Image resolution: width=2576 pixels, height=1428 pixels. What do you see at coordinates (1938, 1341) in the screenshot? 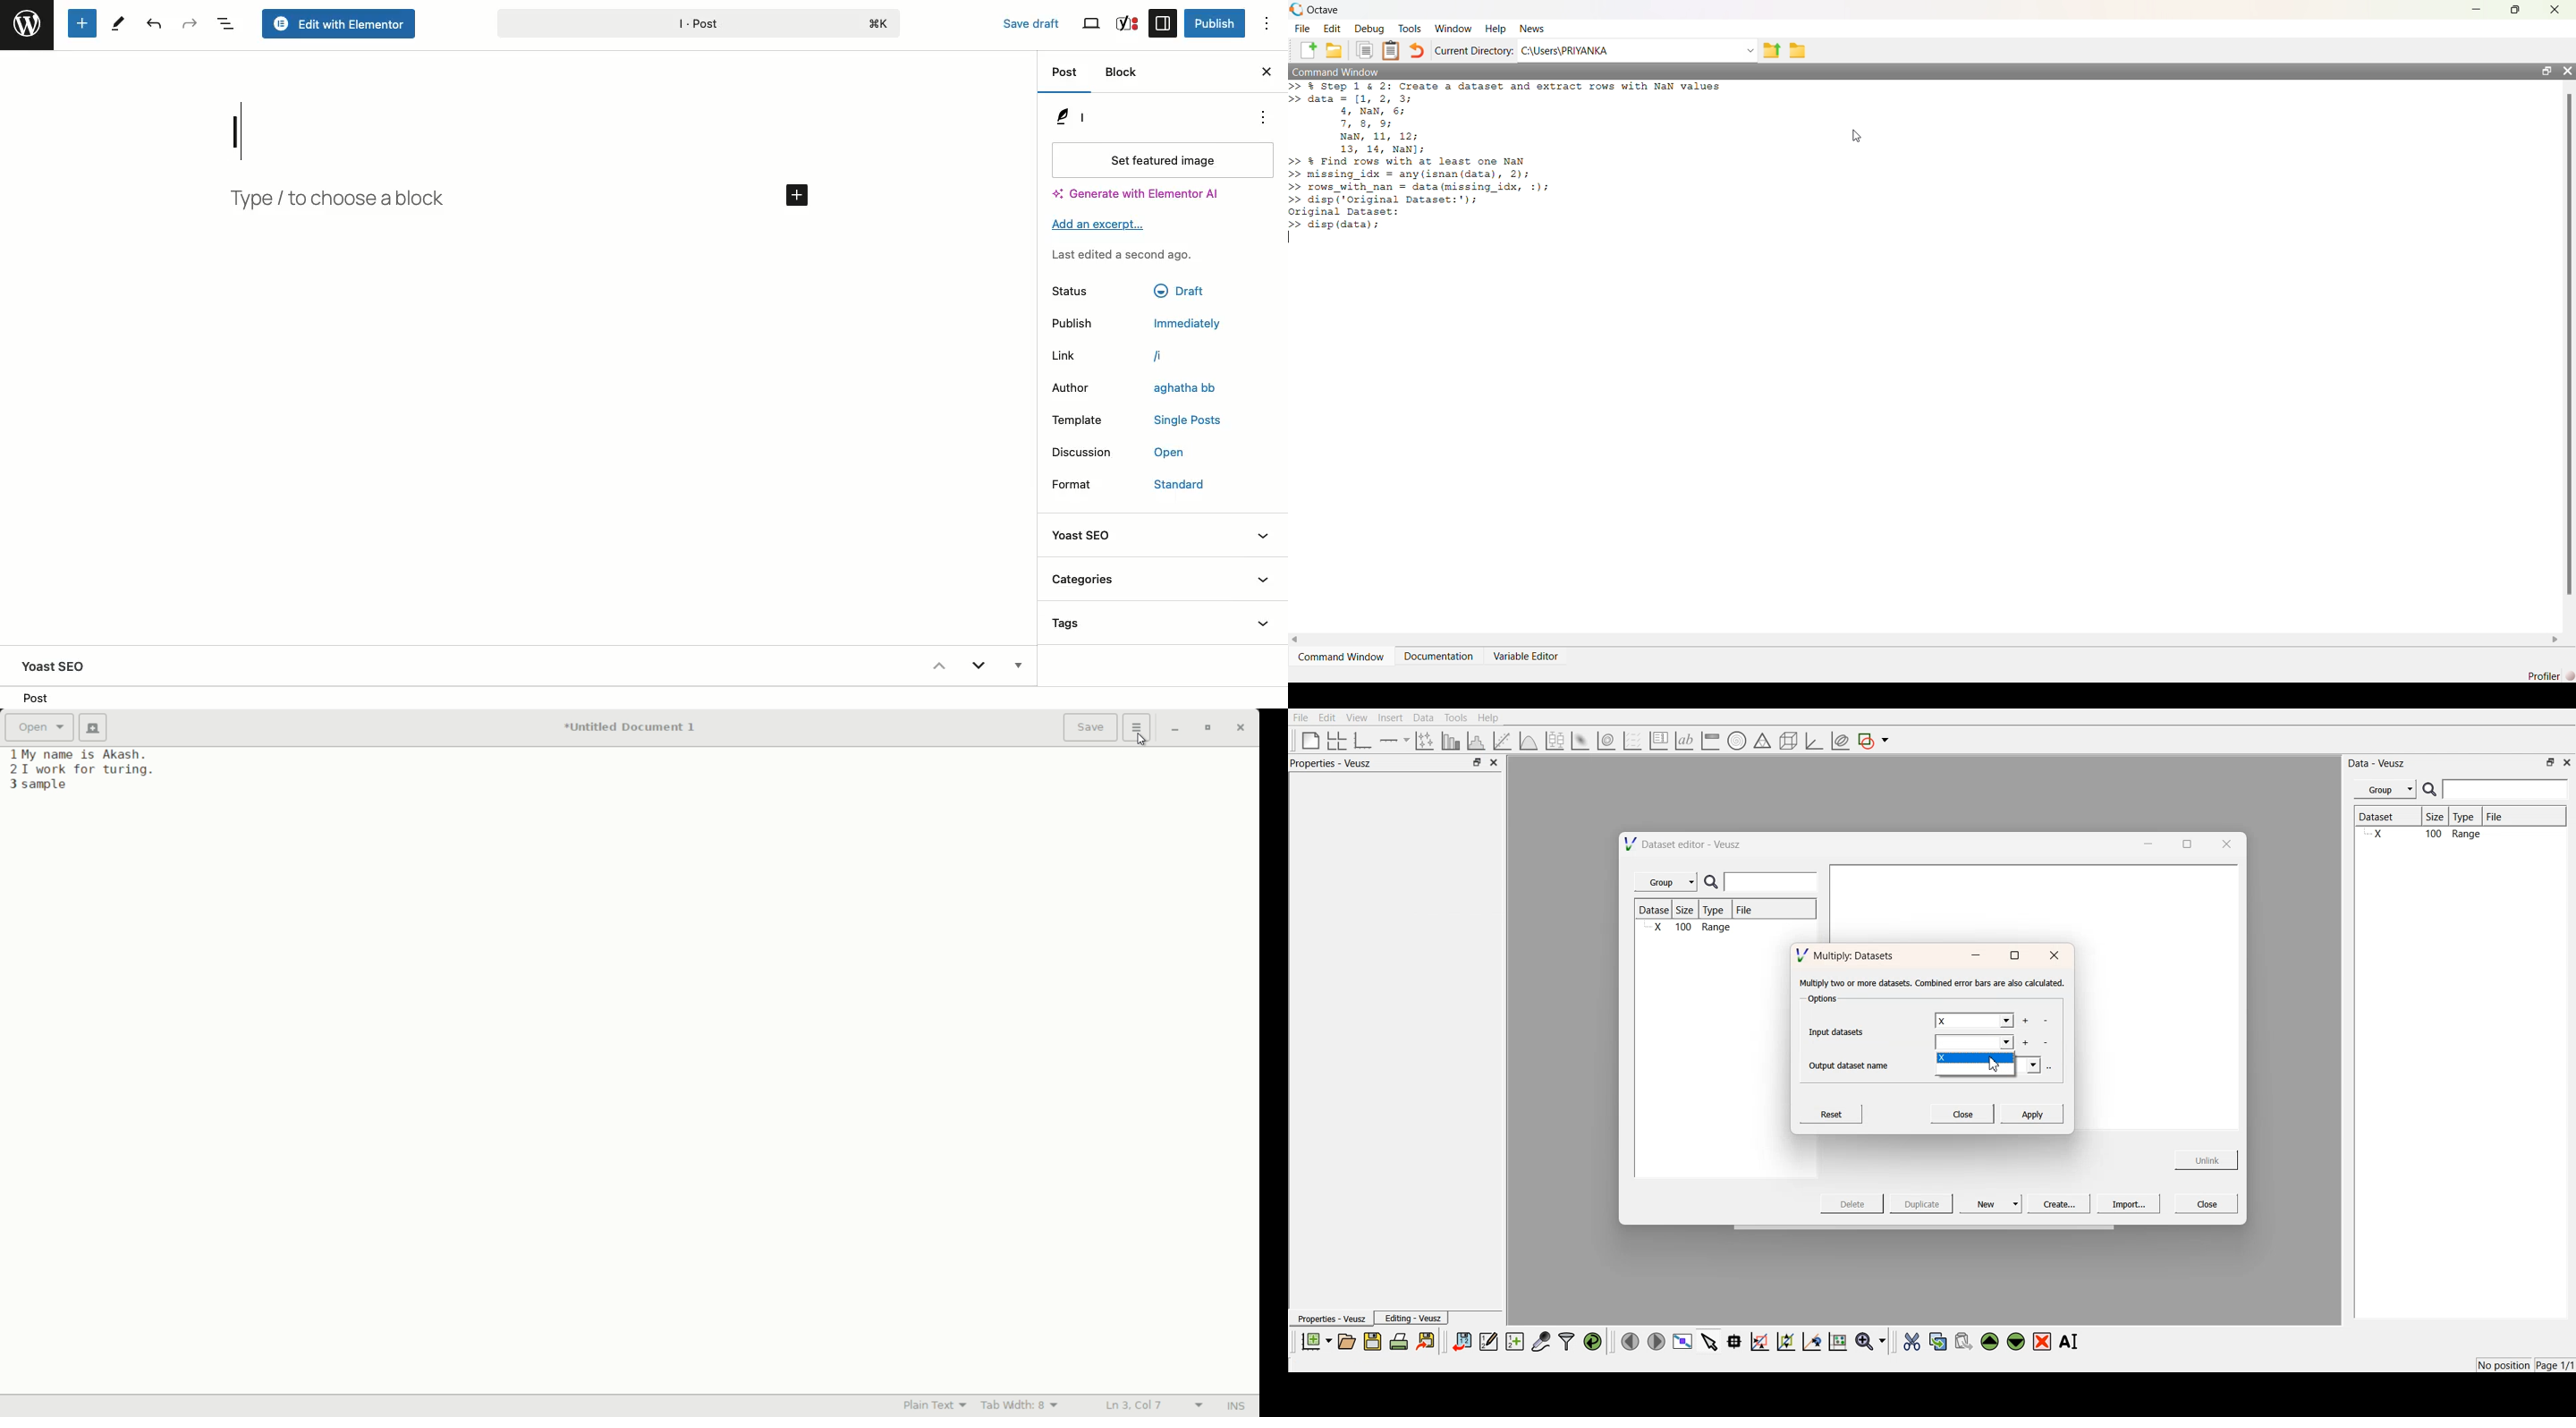
I see `copy the selected widgets` at bounding box center [1938, 1341].